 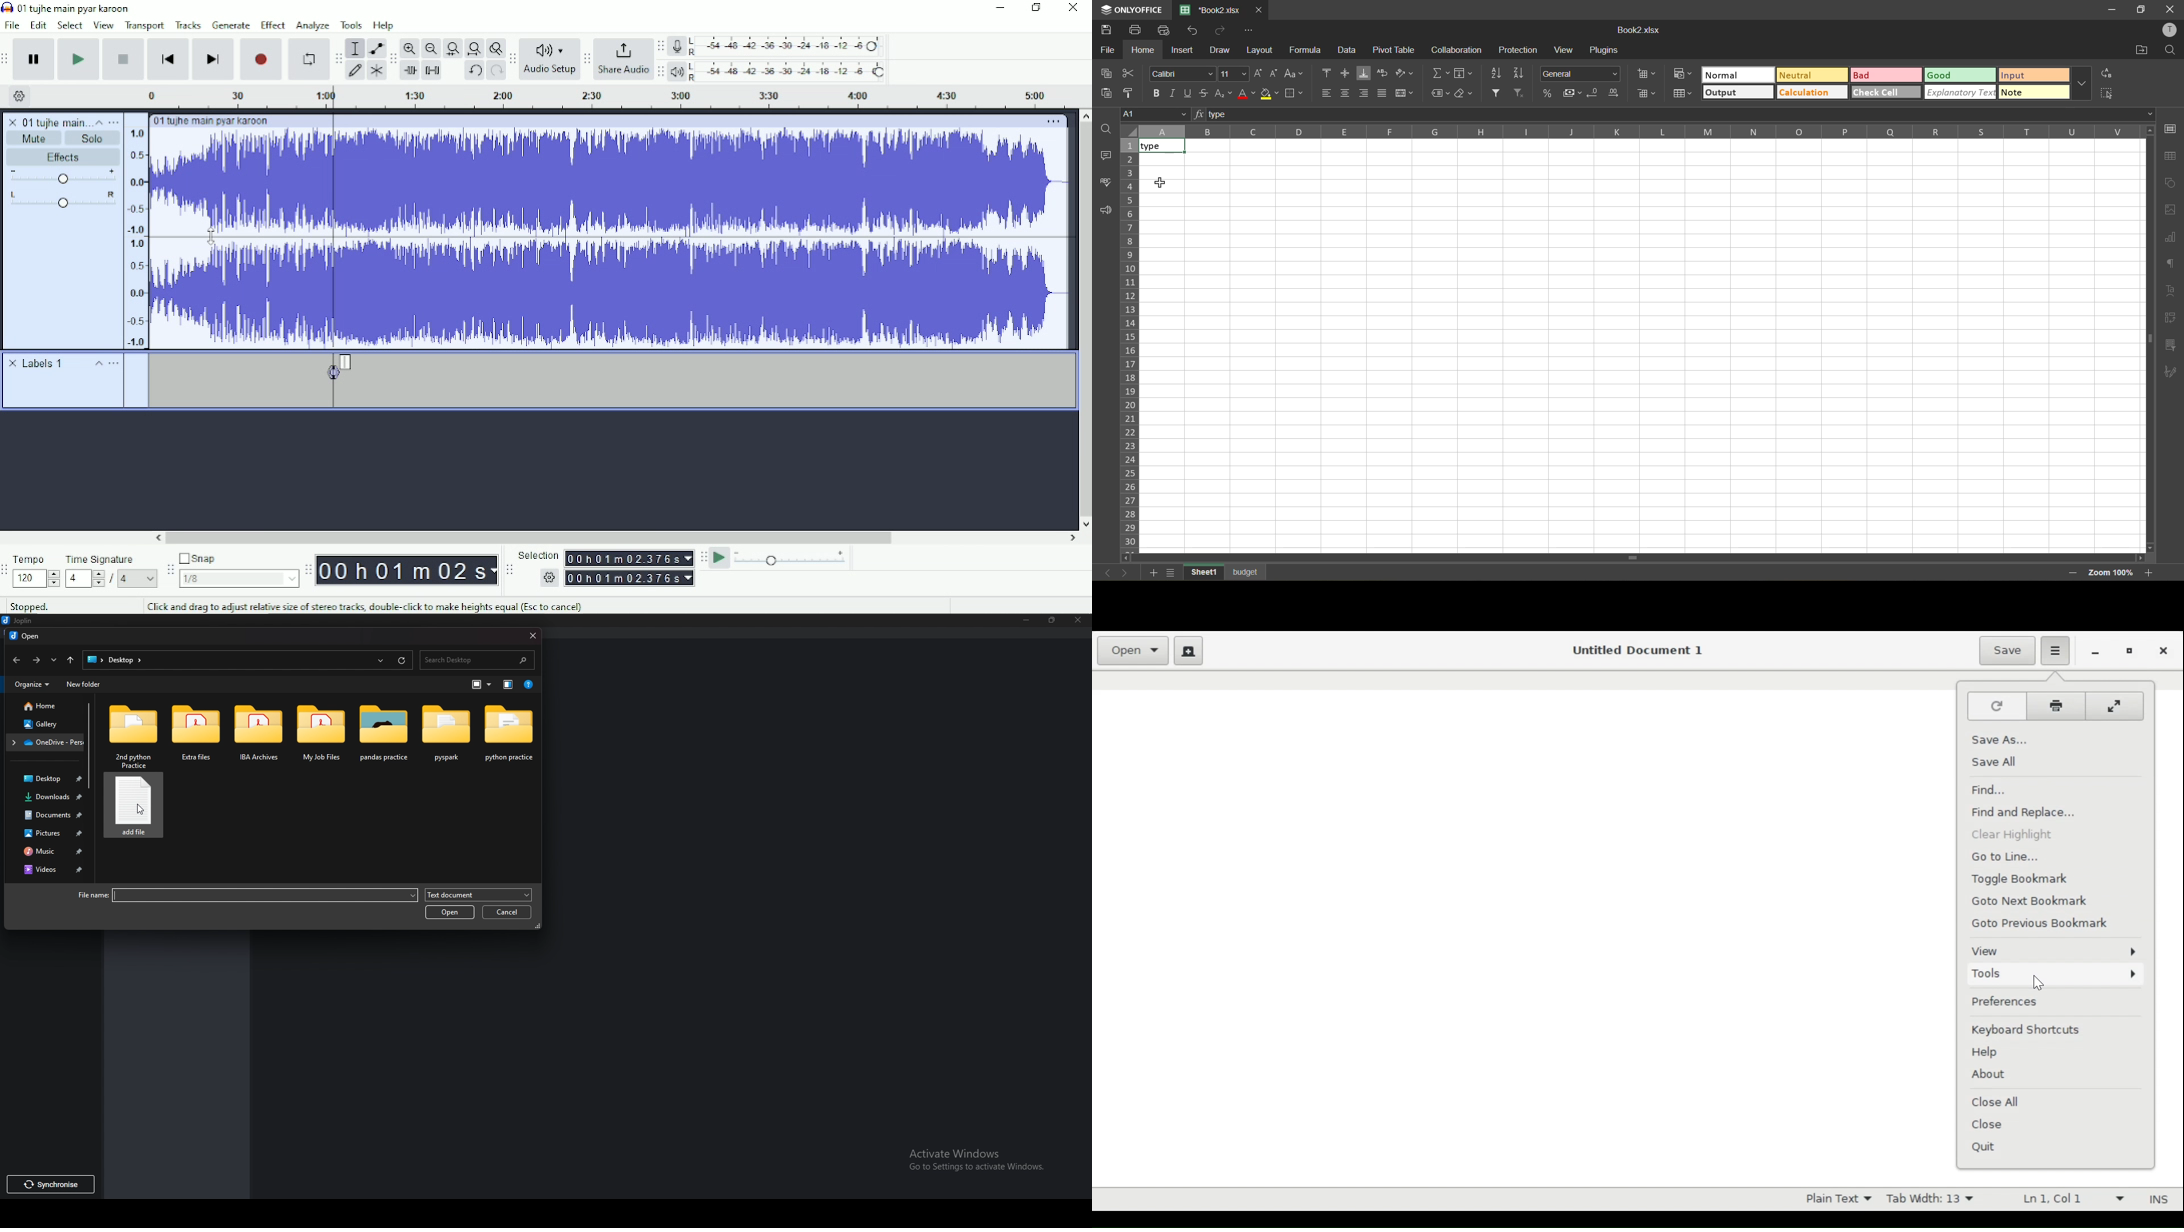 I want to click on Skip to end, so click(x=213, y=59).